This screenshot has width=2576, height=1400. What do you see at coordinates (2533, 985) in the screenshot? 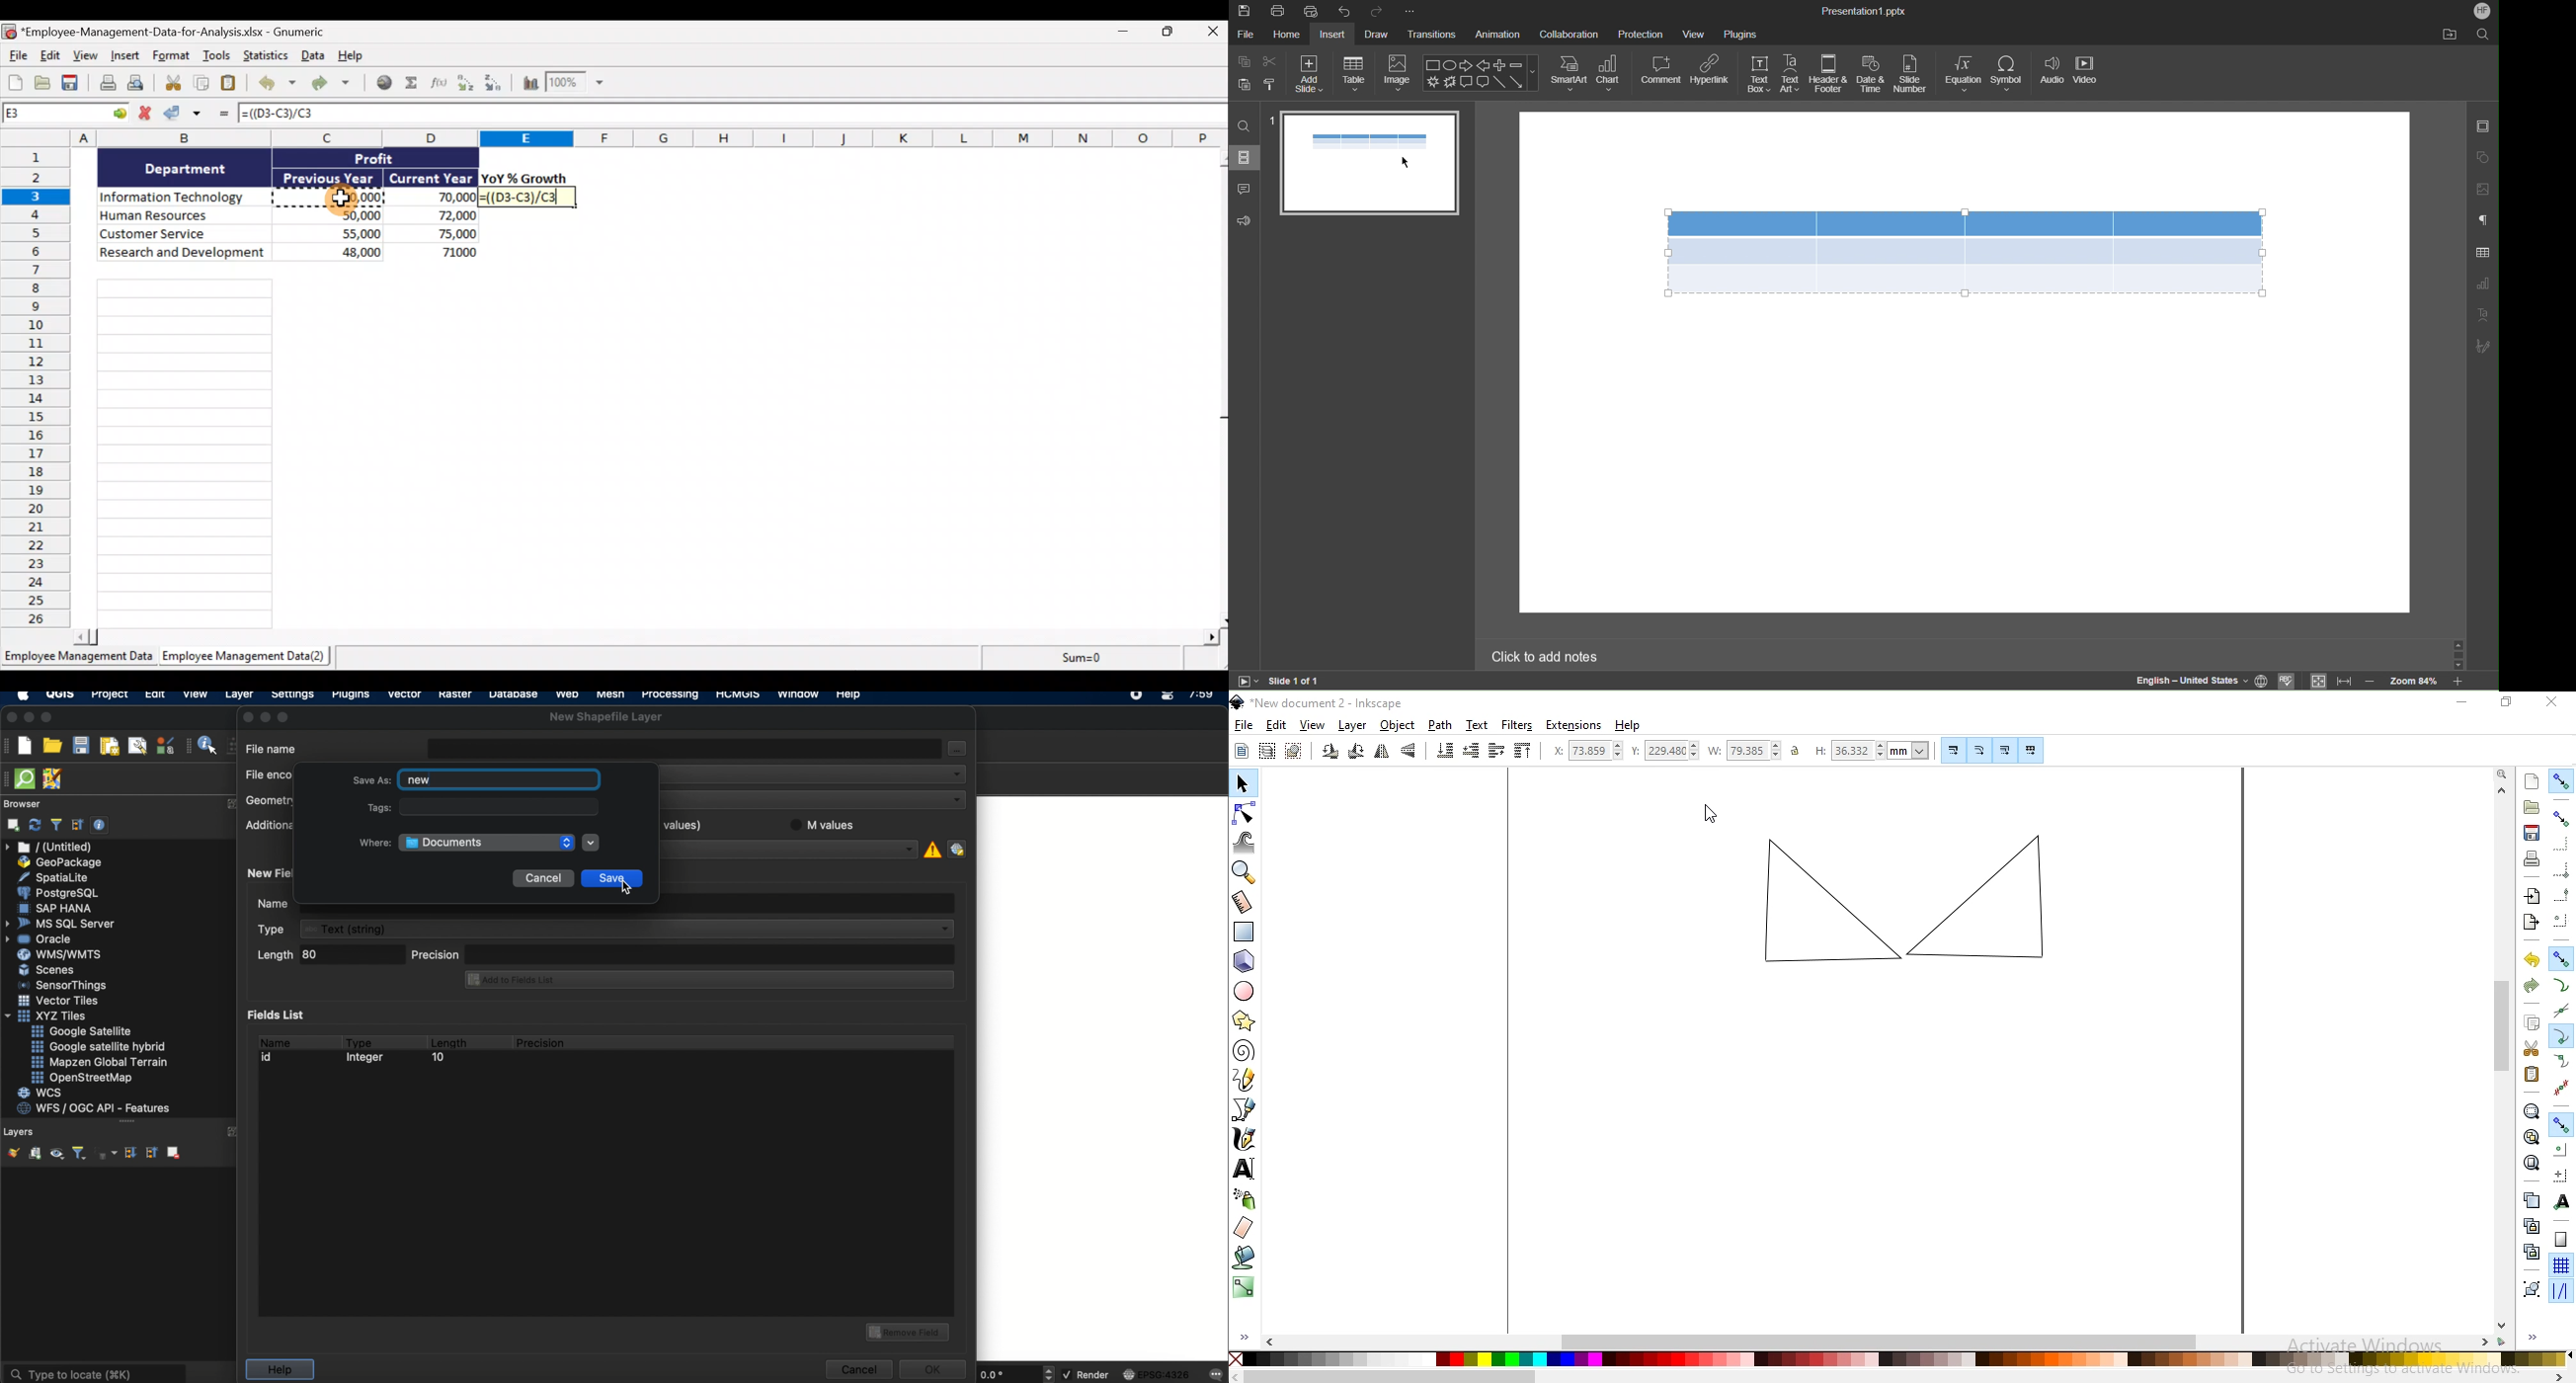
I see `redo the action` at bounding box center [2533, 985].